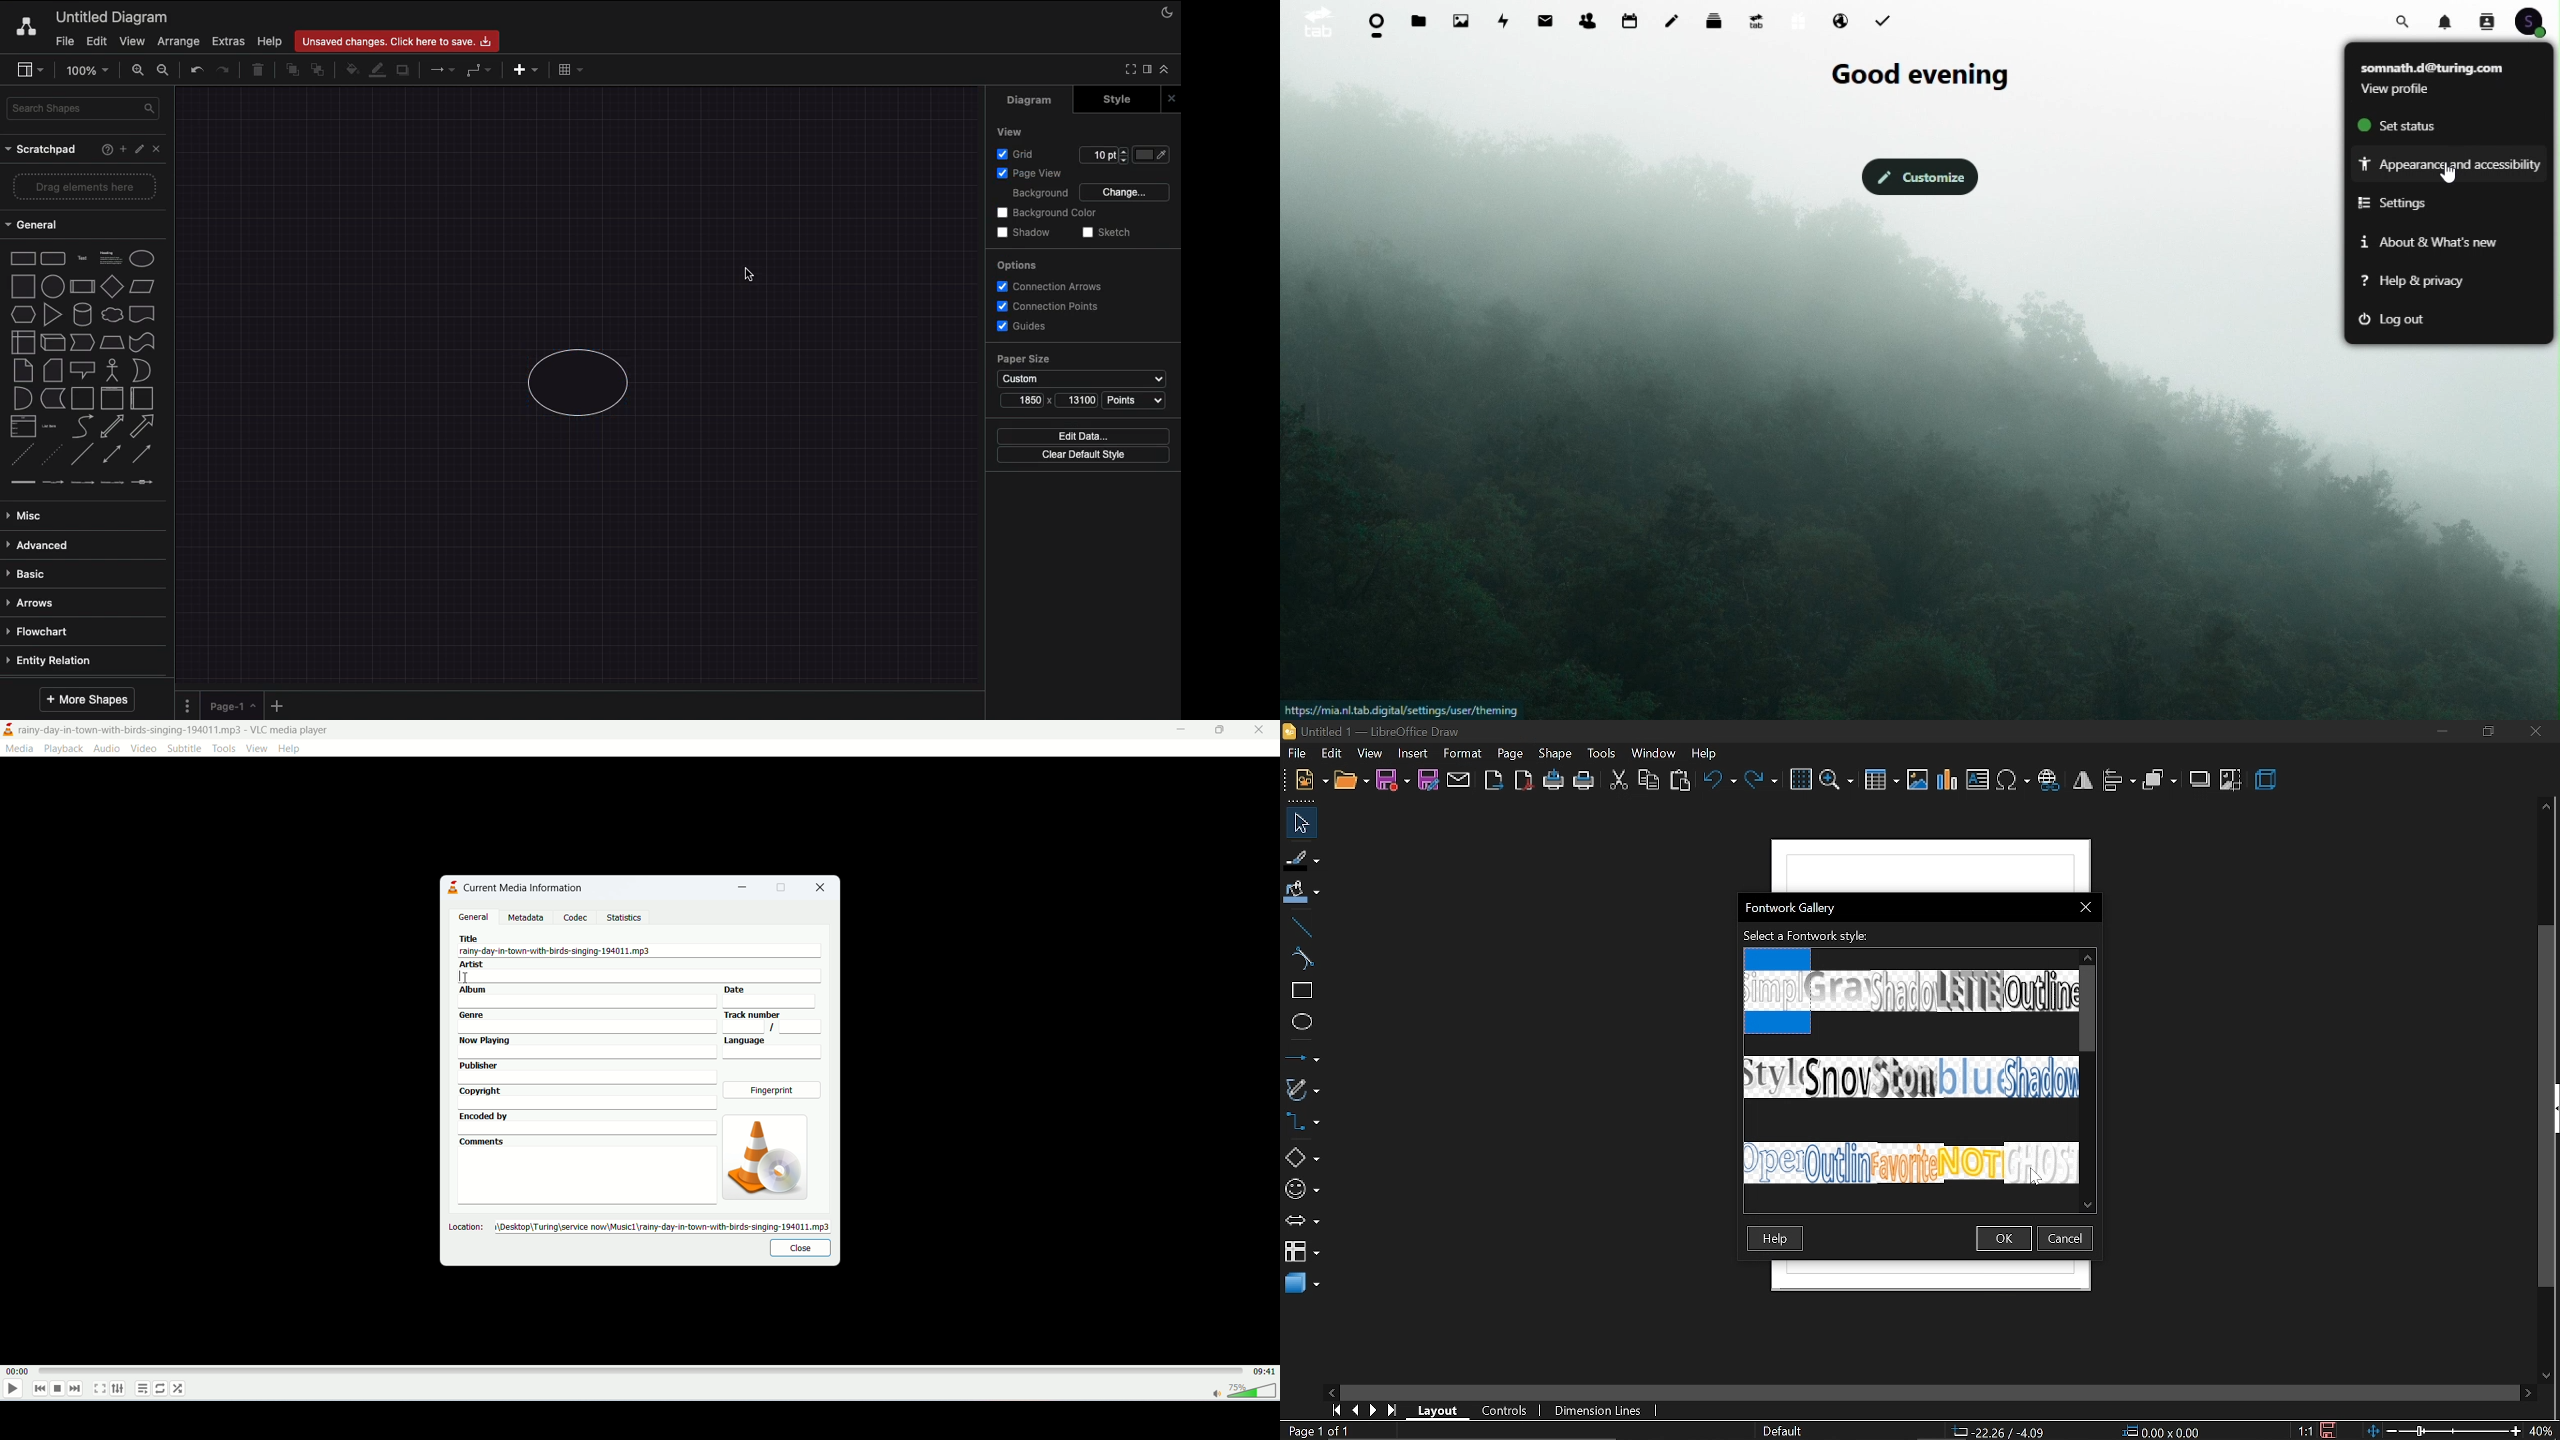  What do you see at coordinates (2230, 781) in the screenshot?
I see `crop` at bounding box center [2230, 781].